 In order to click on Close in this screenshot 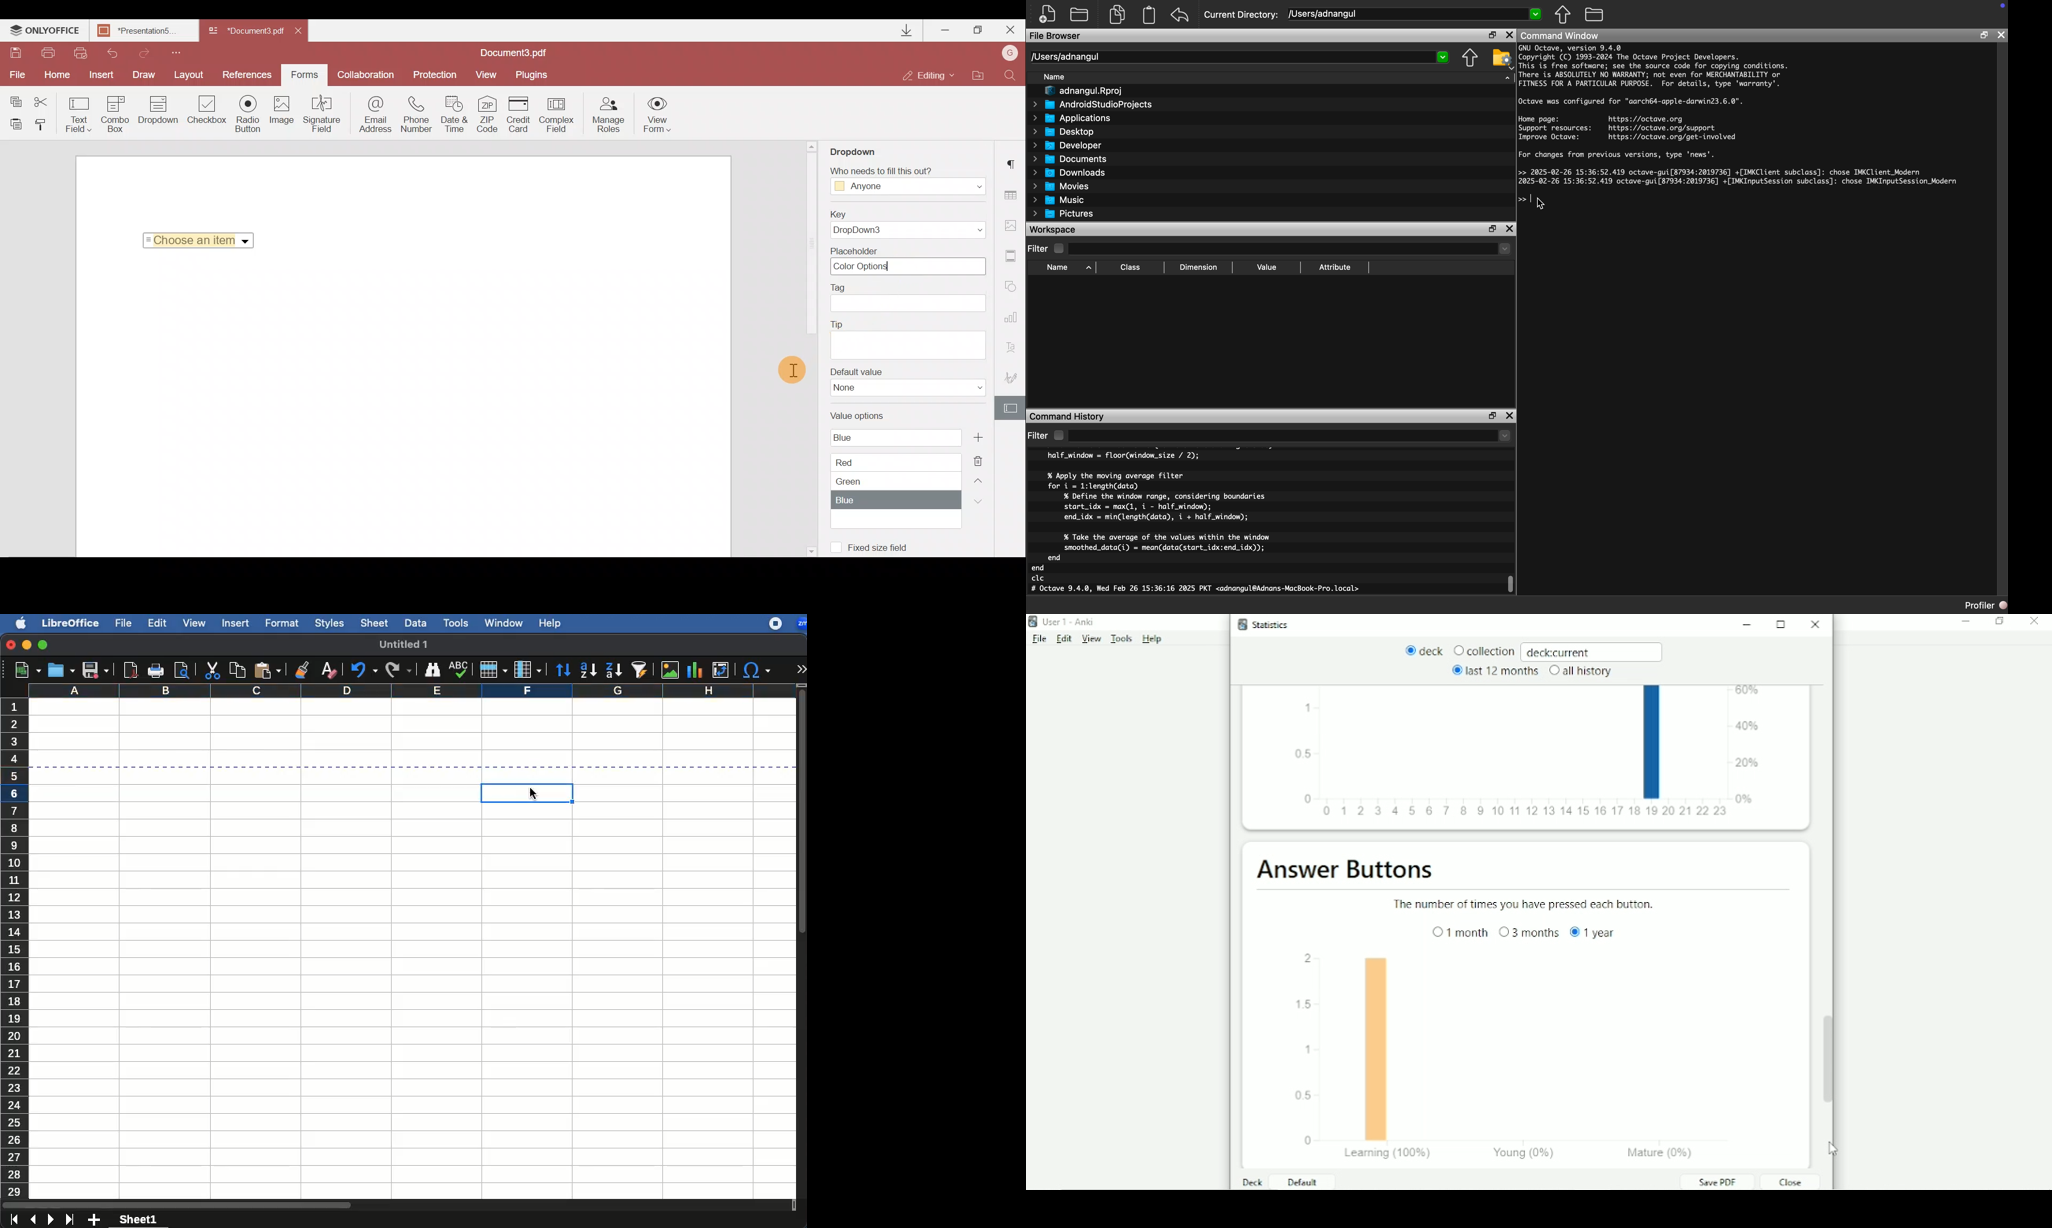, I will do `click(2037, 622)`.